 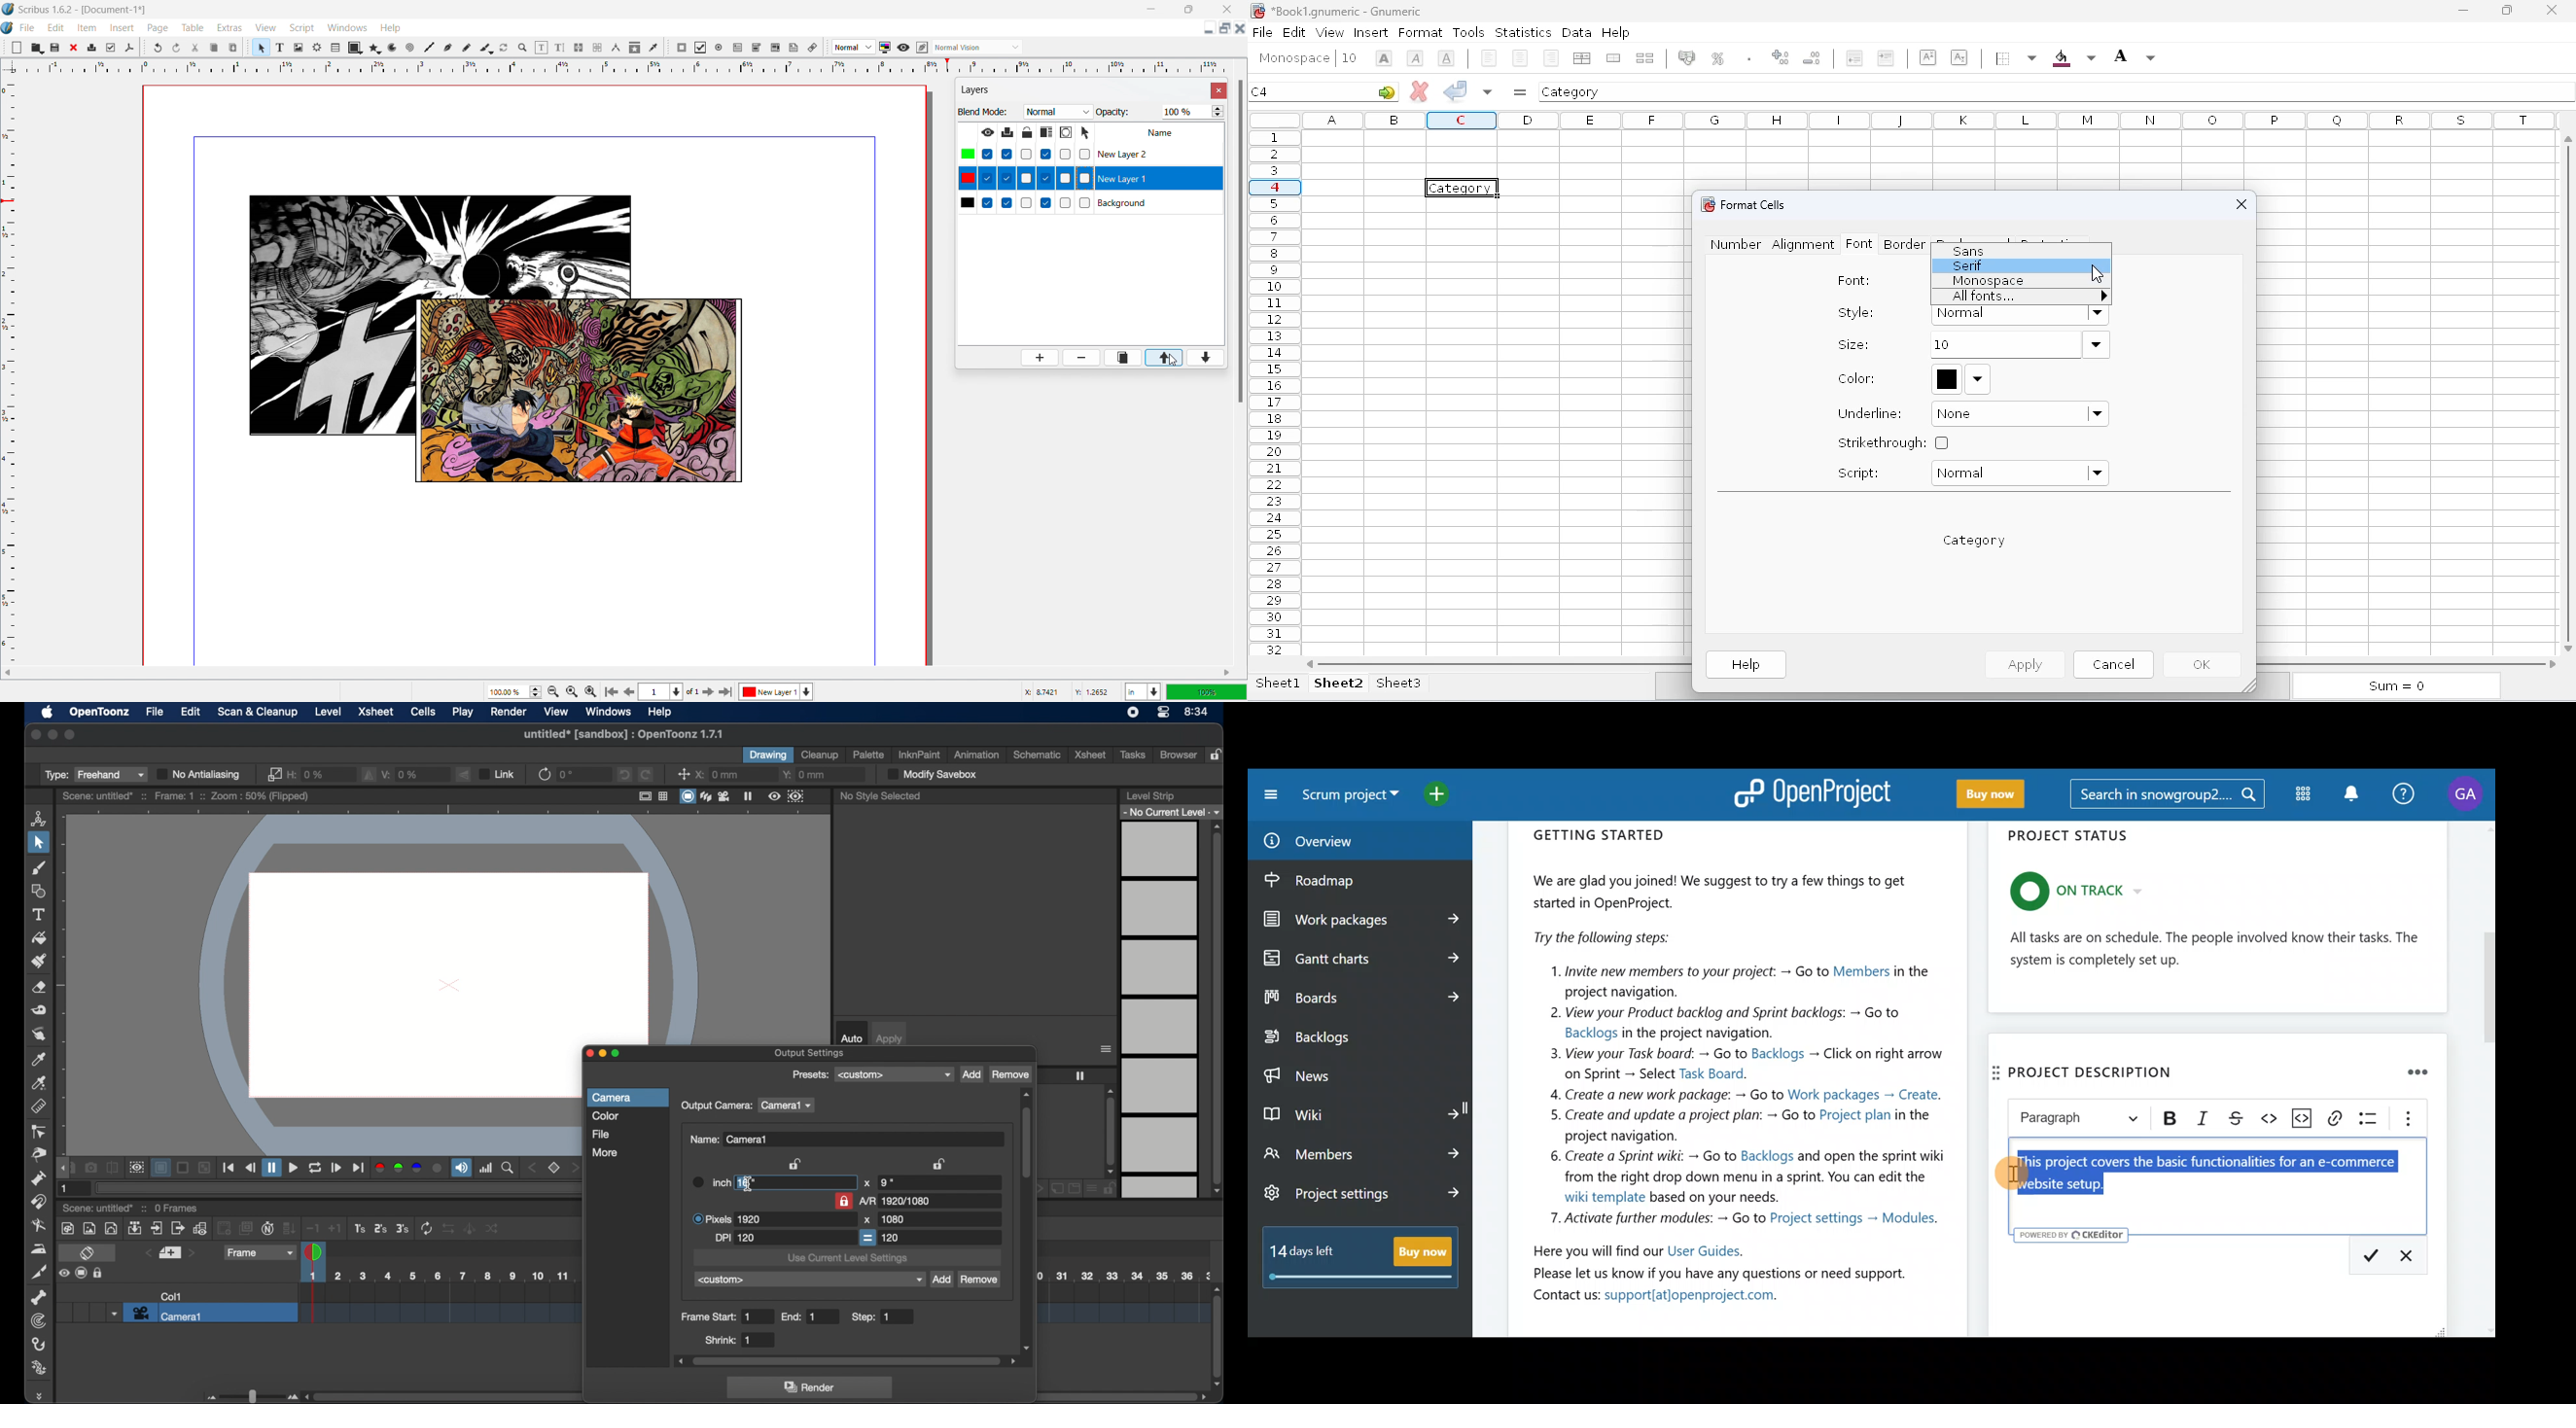 I want to click on text frame, so click(x=281, y=47).